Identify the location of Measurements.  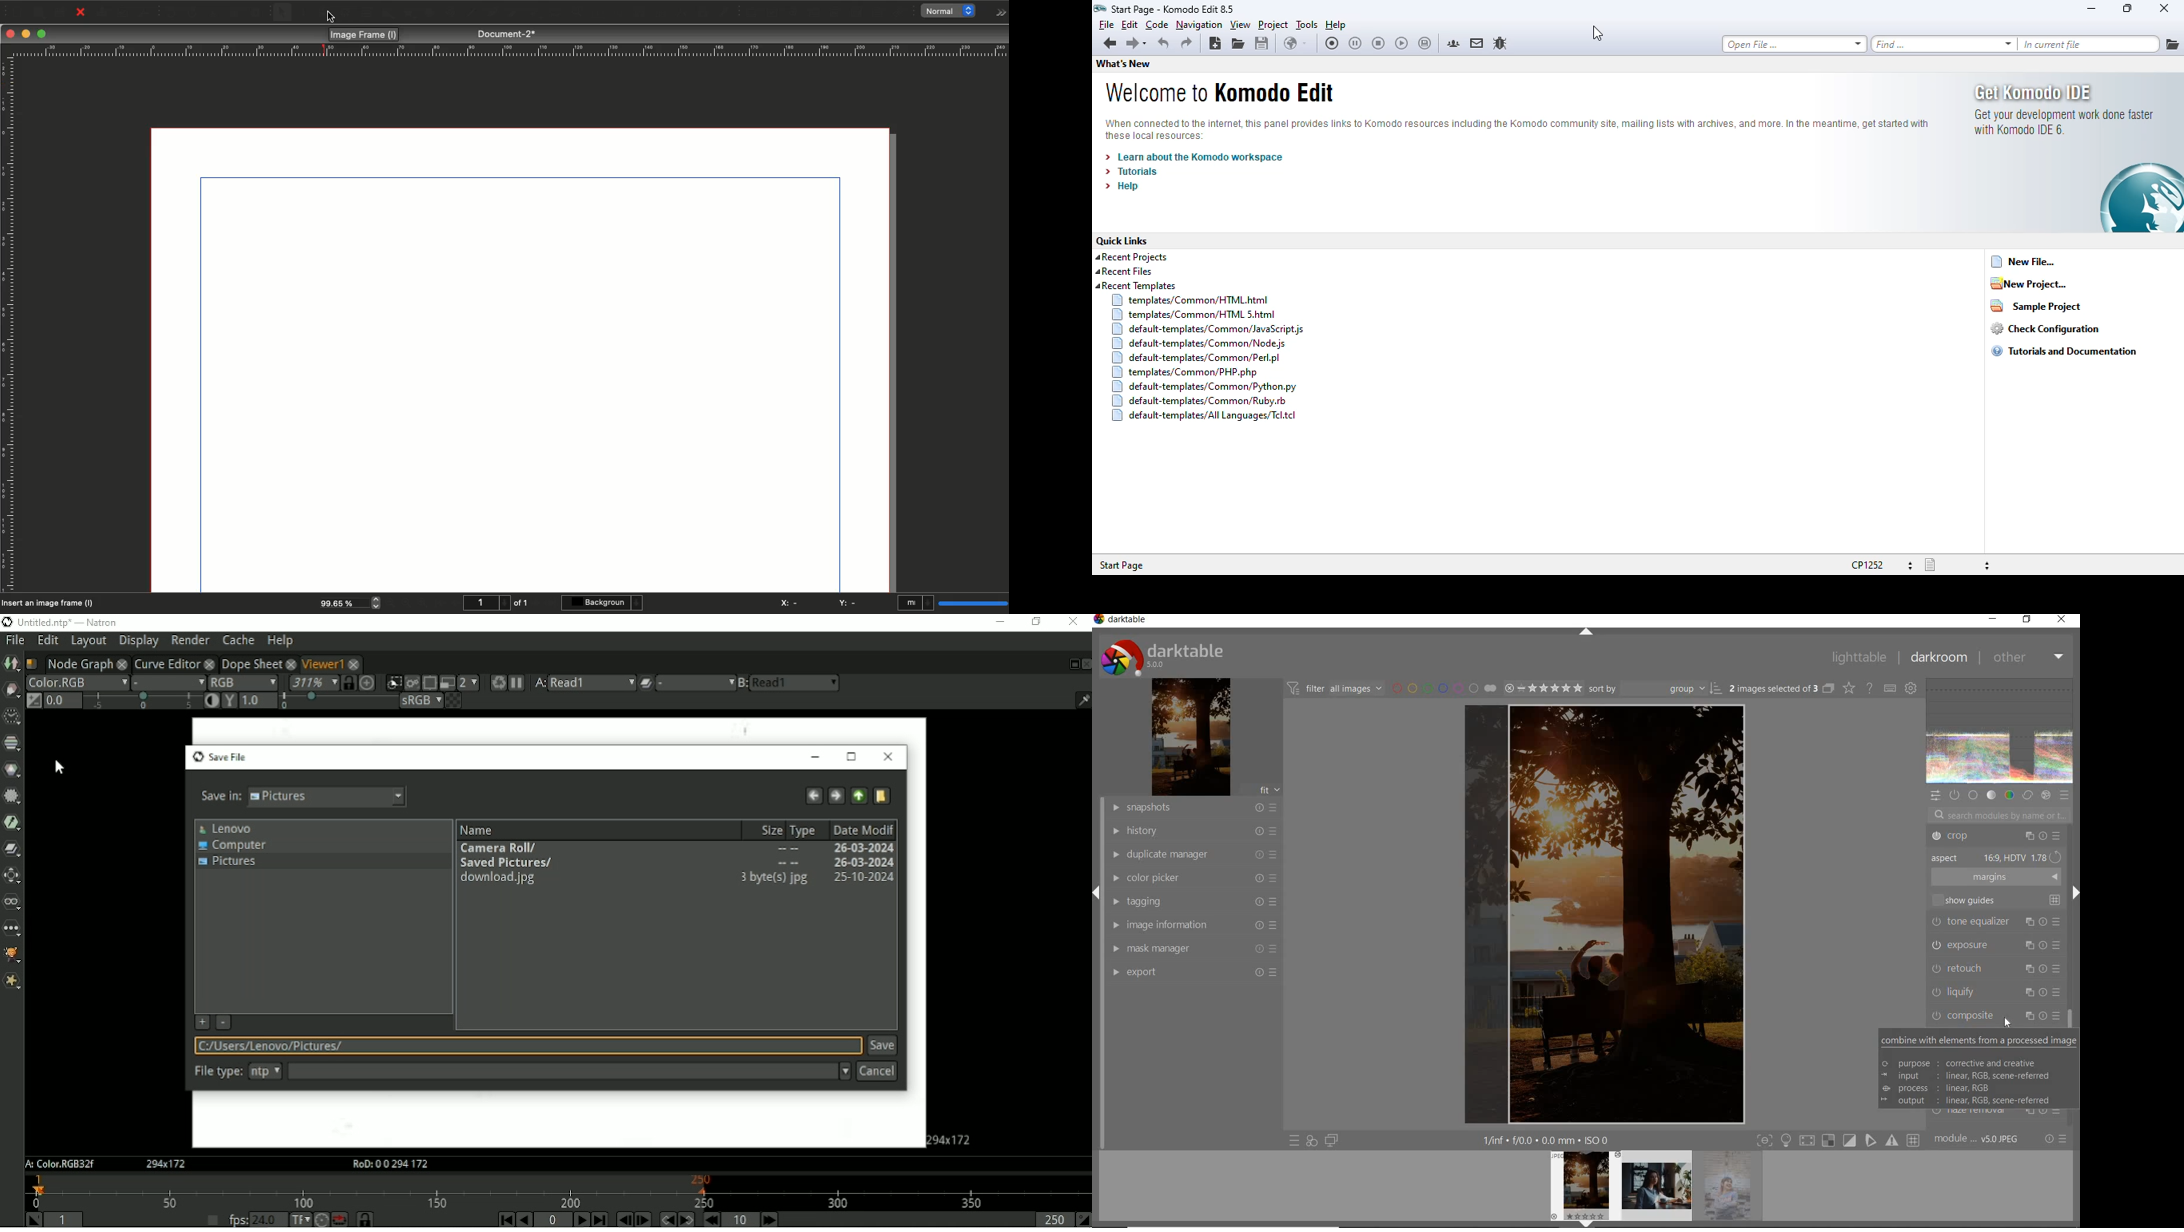
(678, 13).